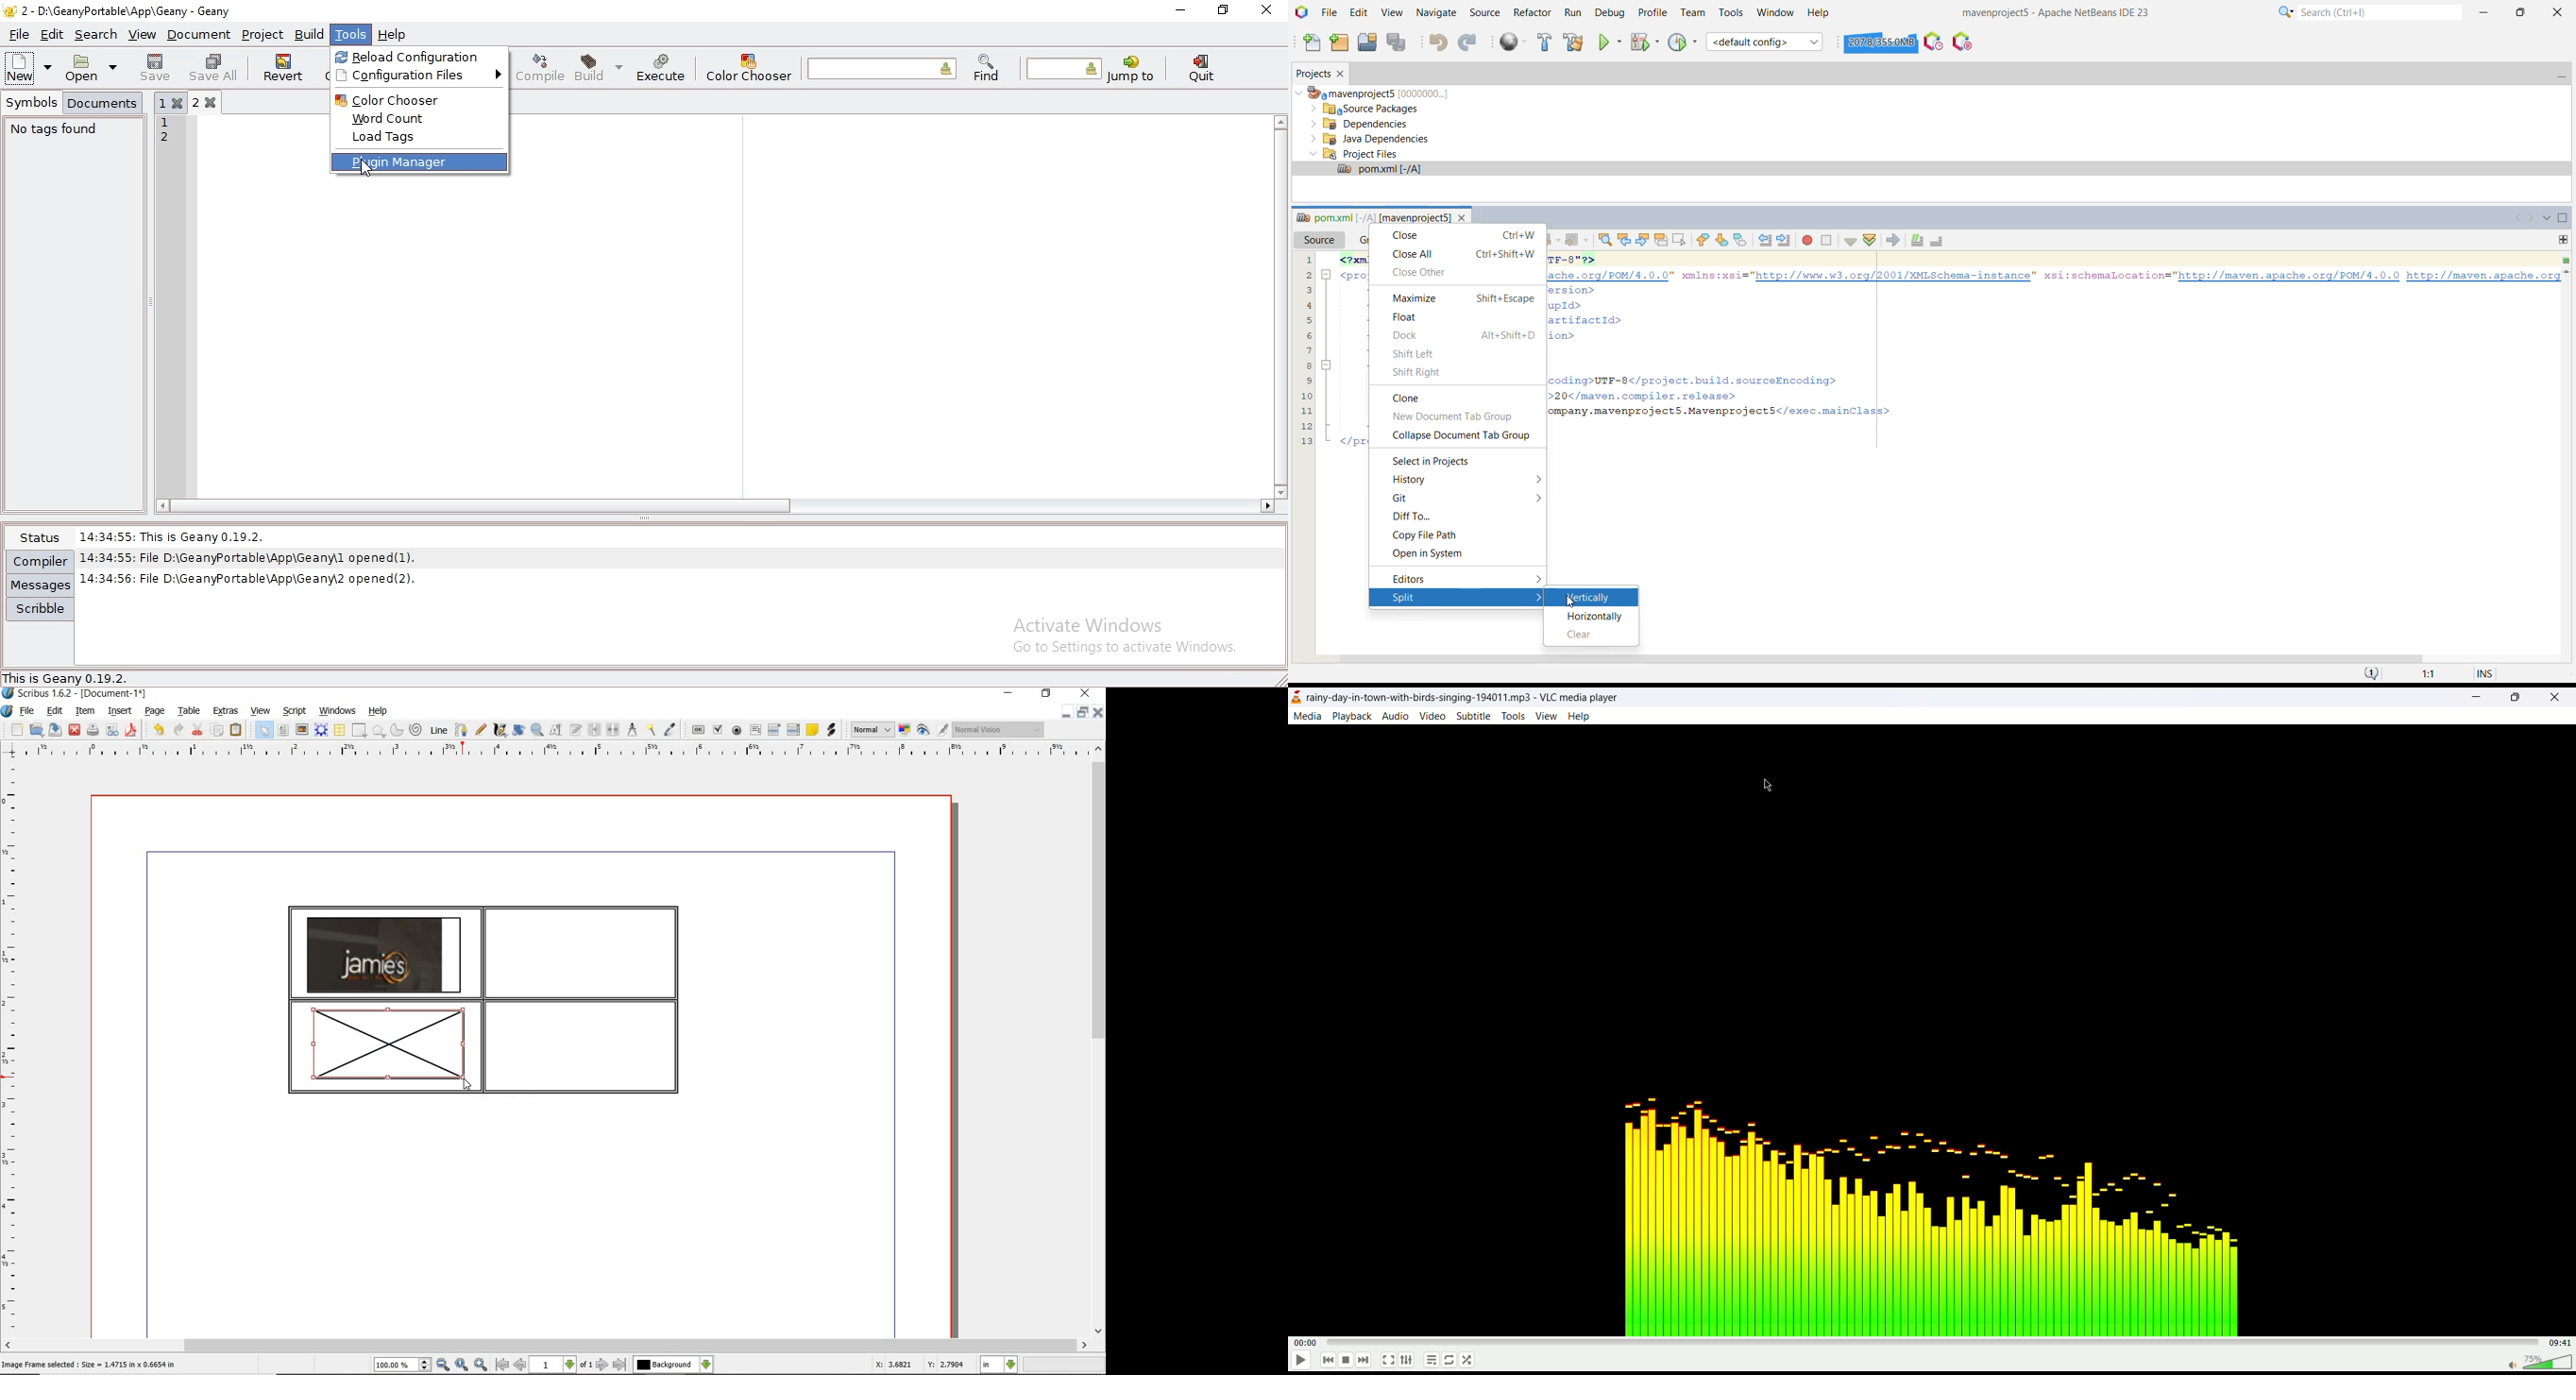 The image size is (2576, 1400). Describe the element at coordinates (502, 1365) in the screenshot. I see `go to first page` at that location.